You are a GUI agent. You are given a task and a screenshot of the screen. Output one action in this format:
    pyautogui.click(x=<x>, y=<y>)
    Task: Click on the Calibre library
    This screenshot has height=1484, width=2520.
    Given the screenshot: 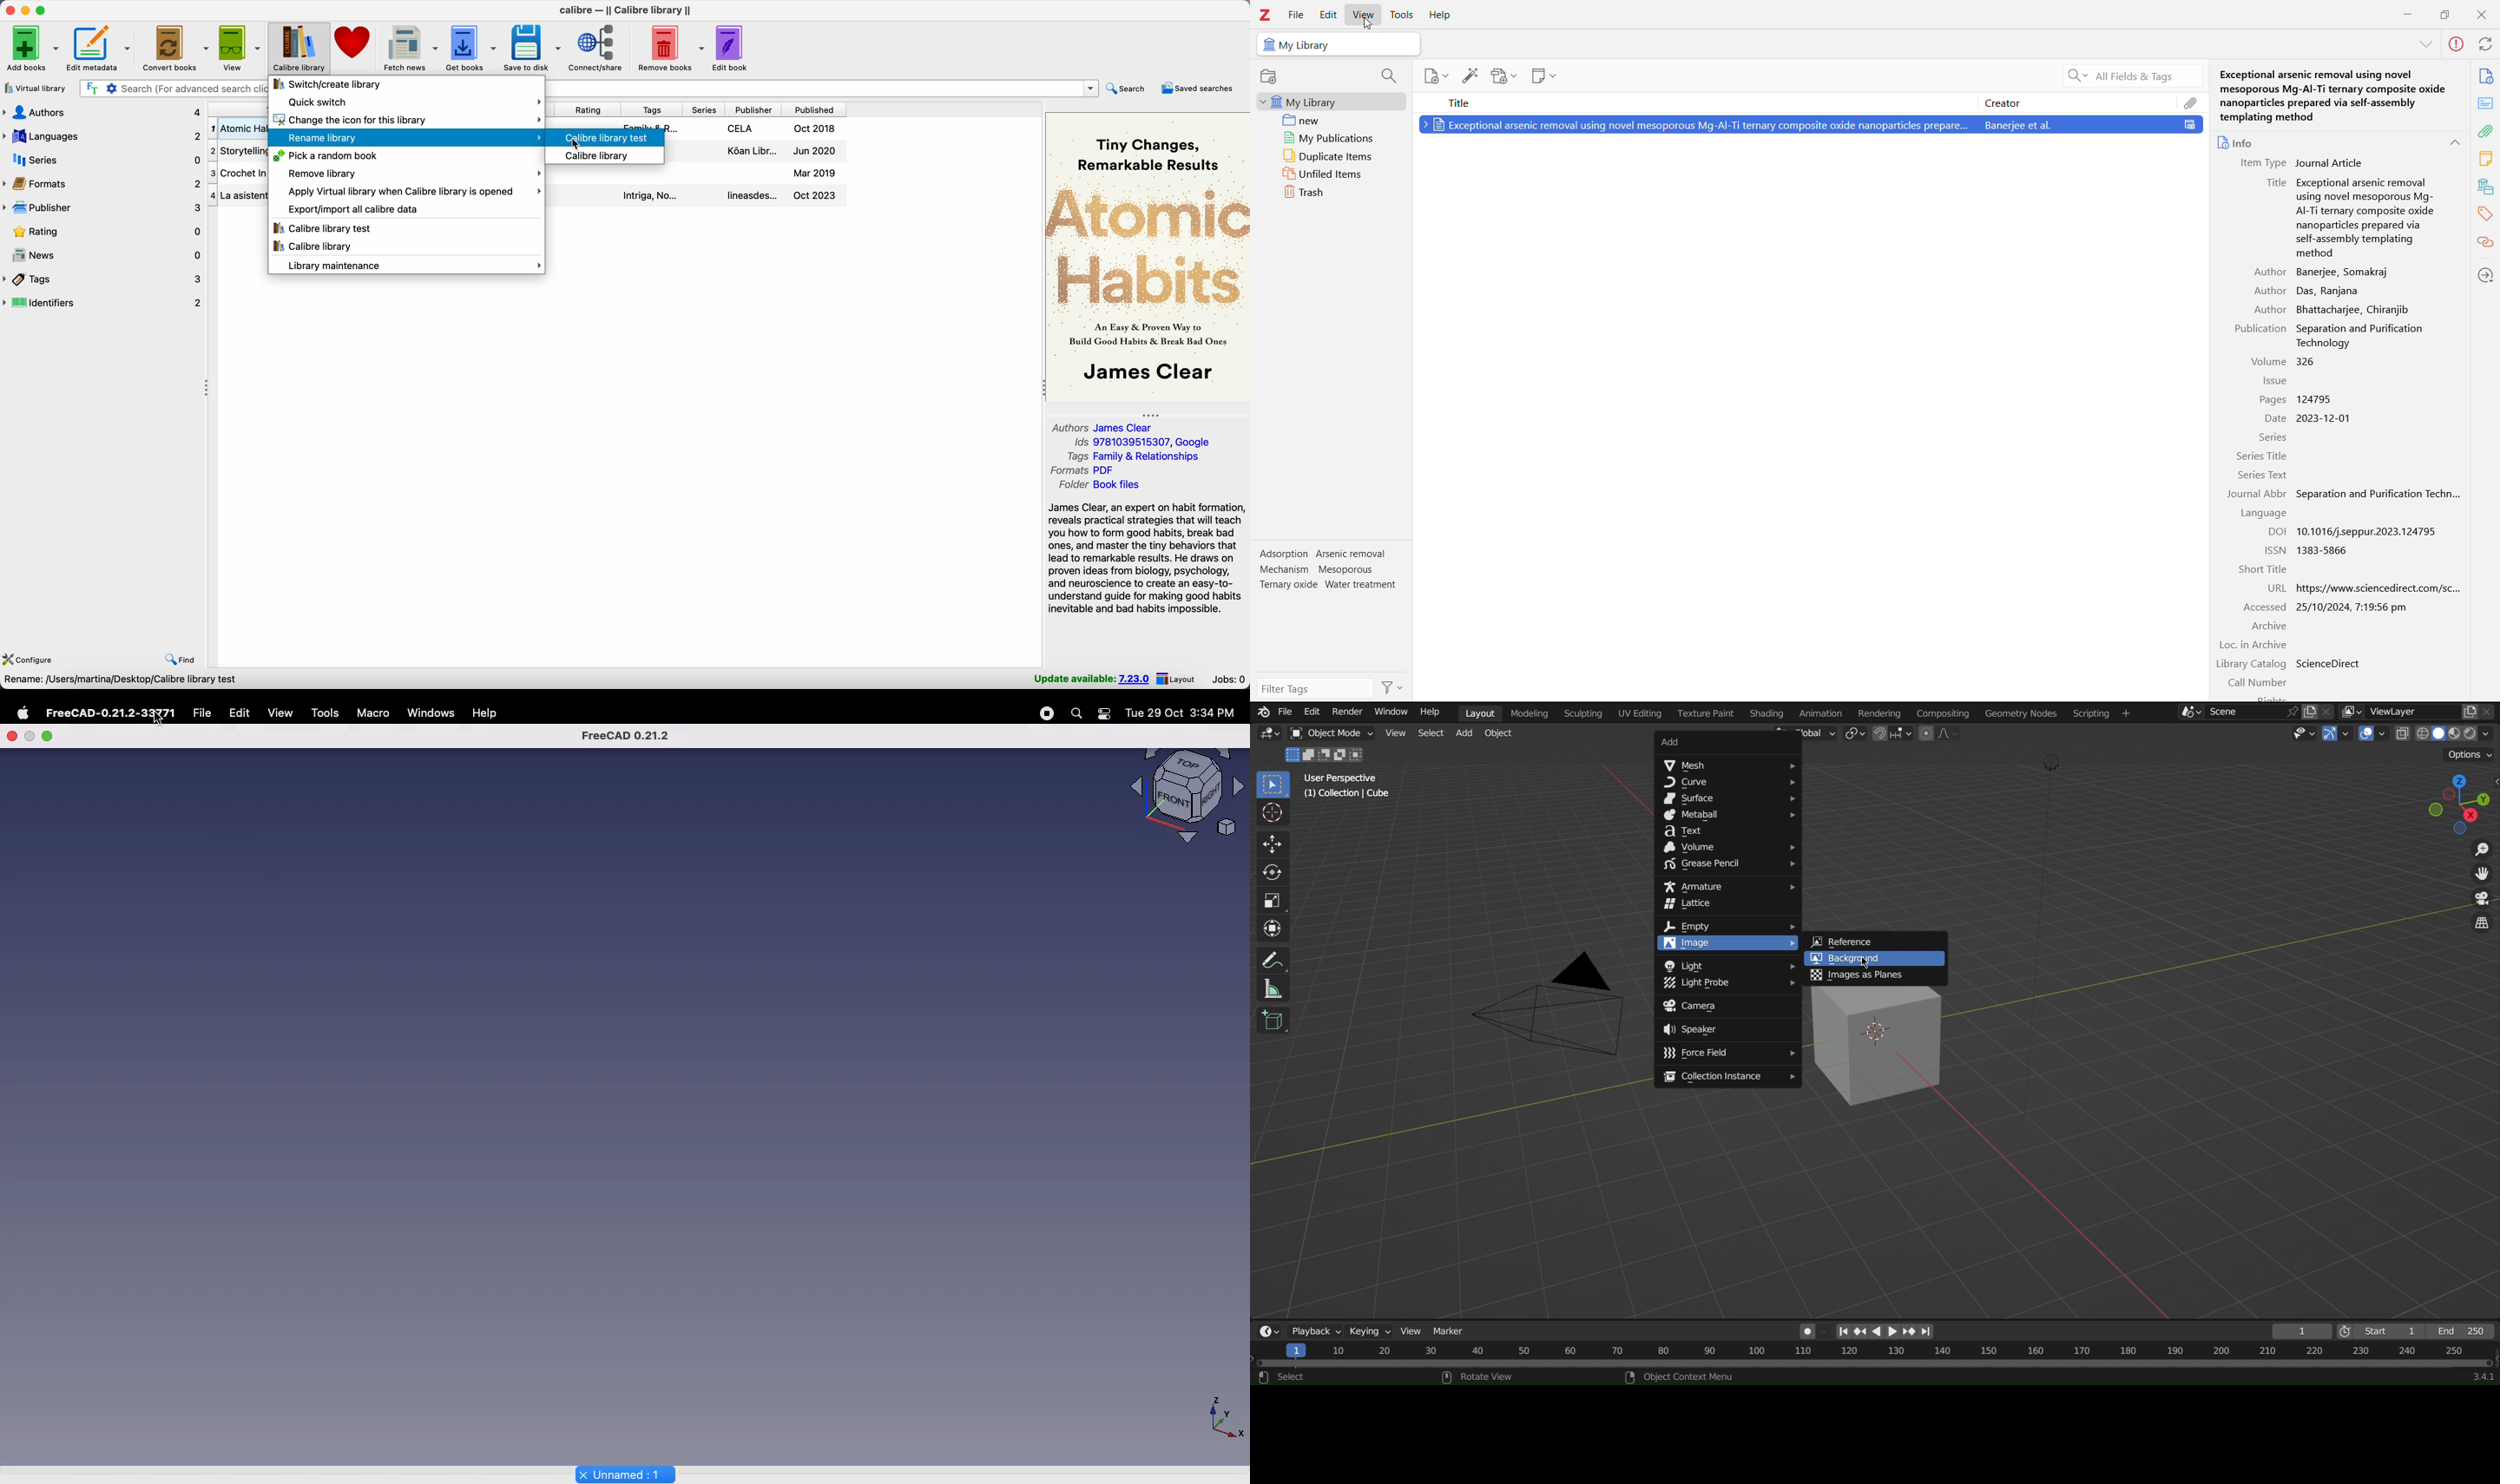 What is the action you would take?
    pyautogui.click(x=300, y=48)
    